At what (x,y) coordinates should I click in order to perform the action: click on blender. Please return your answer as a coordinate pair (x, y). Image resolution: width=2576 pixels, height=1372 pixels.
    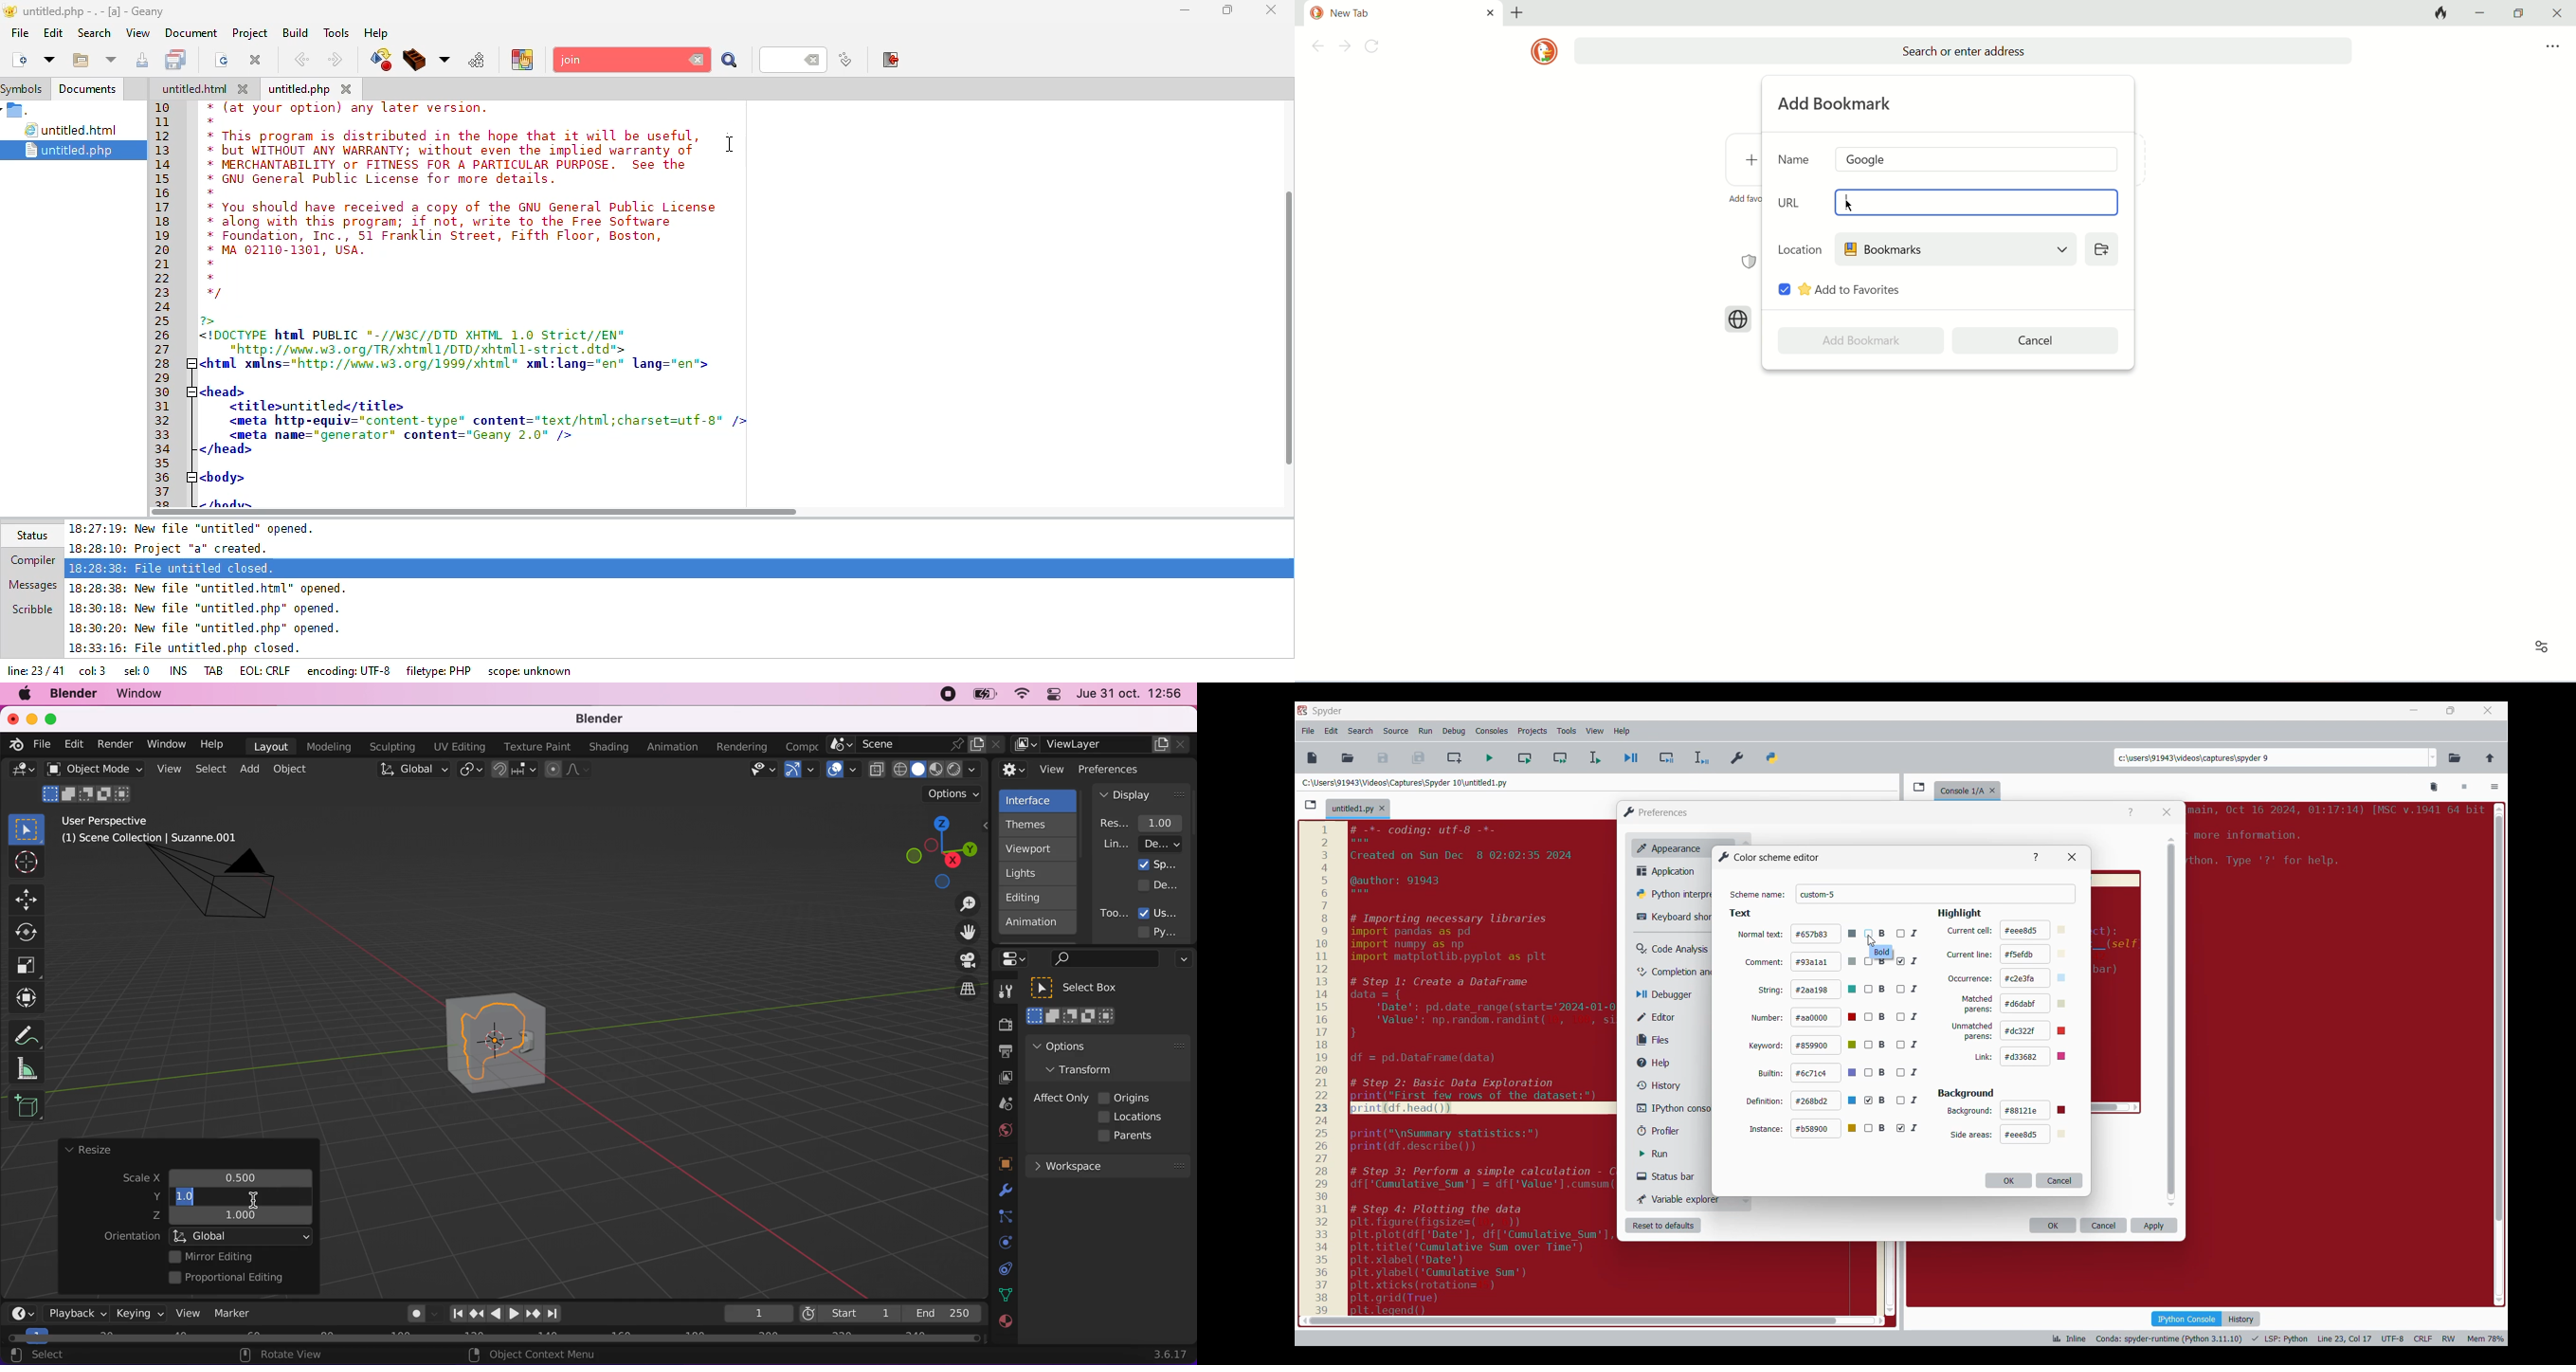
    Looking at the image, I should click on (13, 743).